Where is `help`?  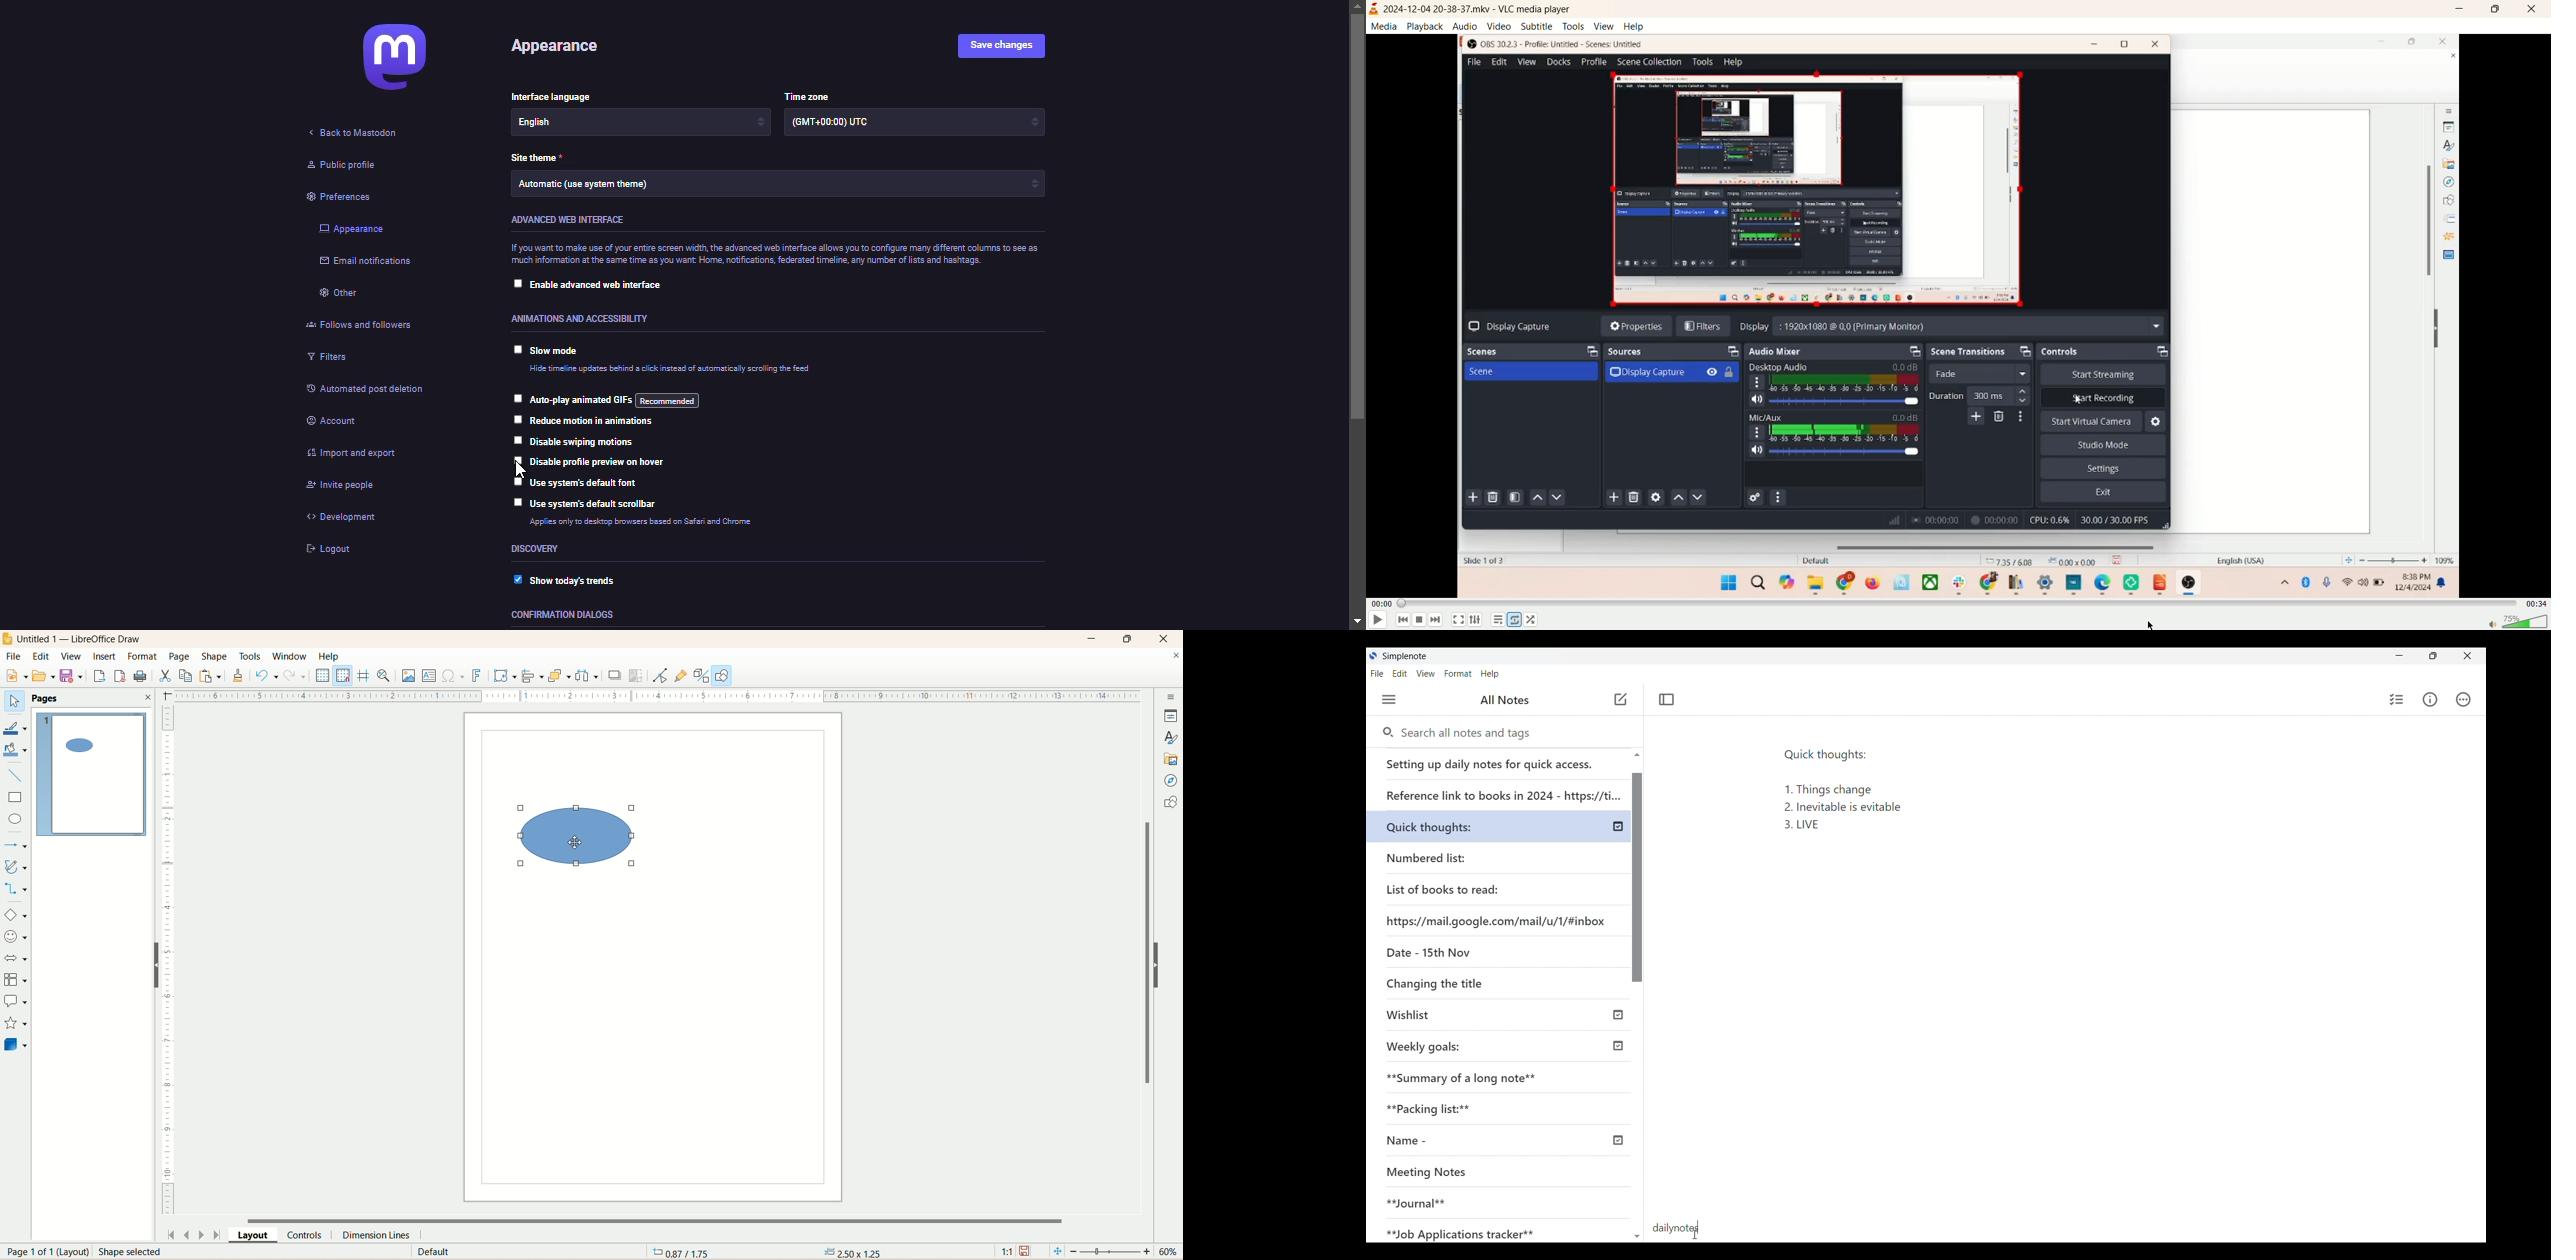 help is located at coordinates (1635, 27).